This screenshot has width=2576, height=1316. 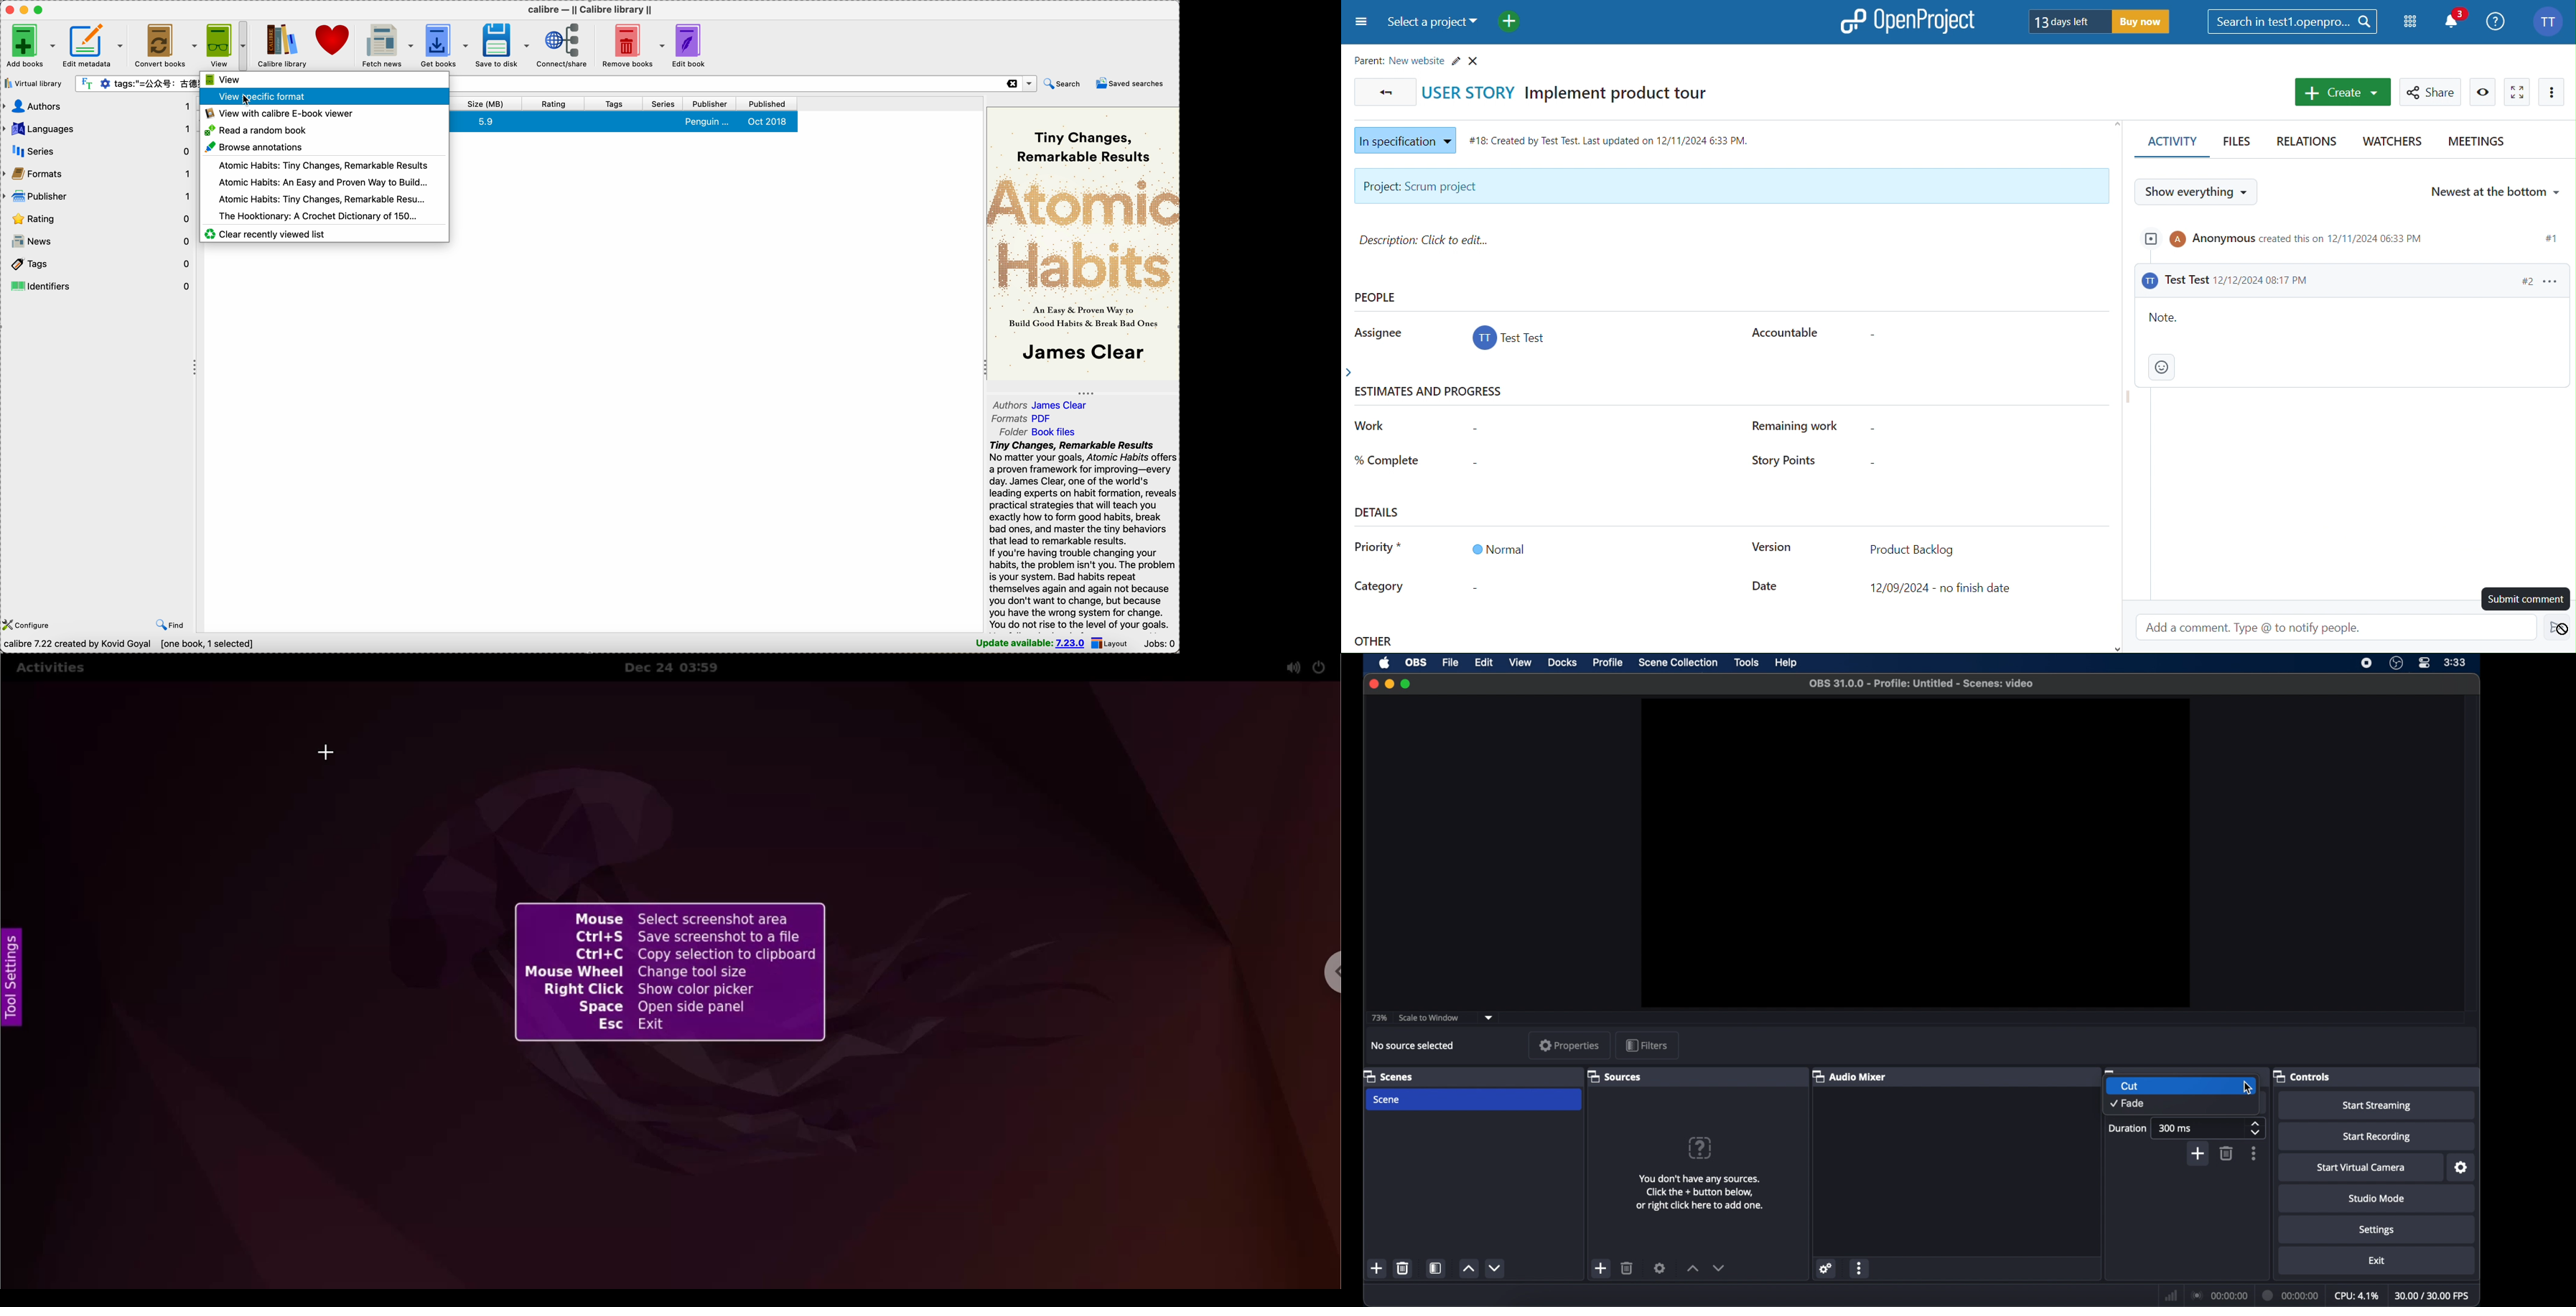 What do you see at coordinates (1428, 1018) in the screenshot?
I see `scale to window` at bounding box center [1428, 1018].